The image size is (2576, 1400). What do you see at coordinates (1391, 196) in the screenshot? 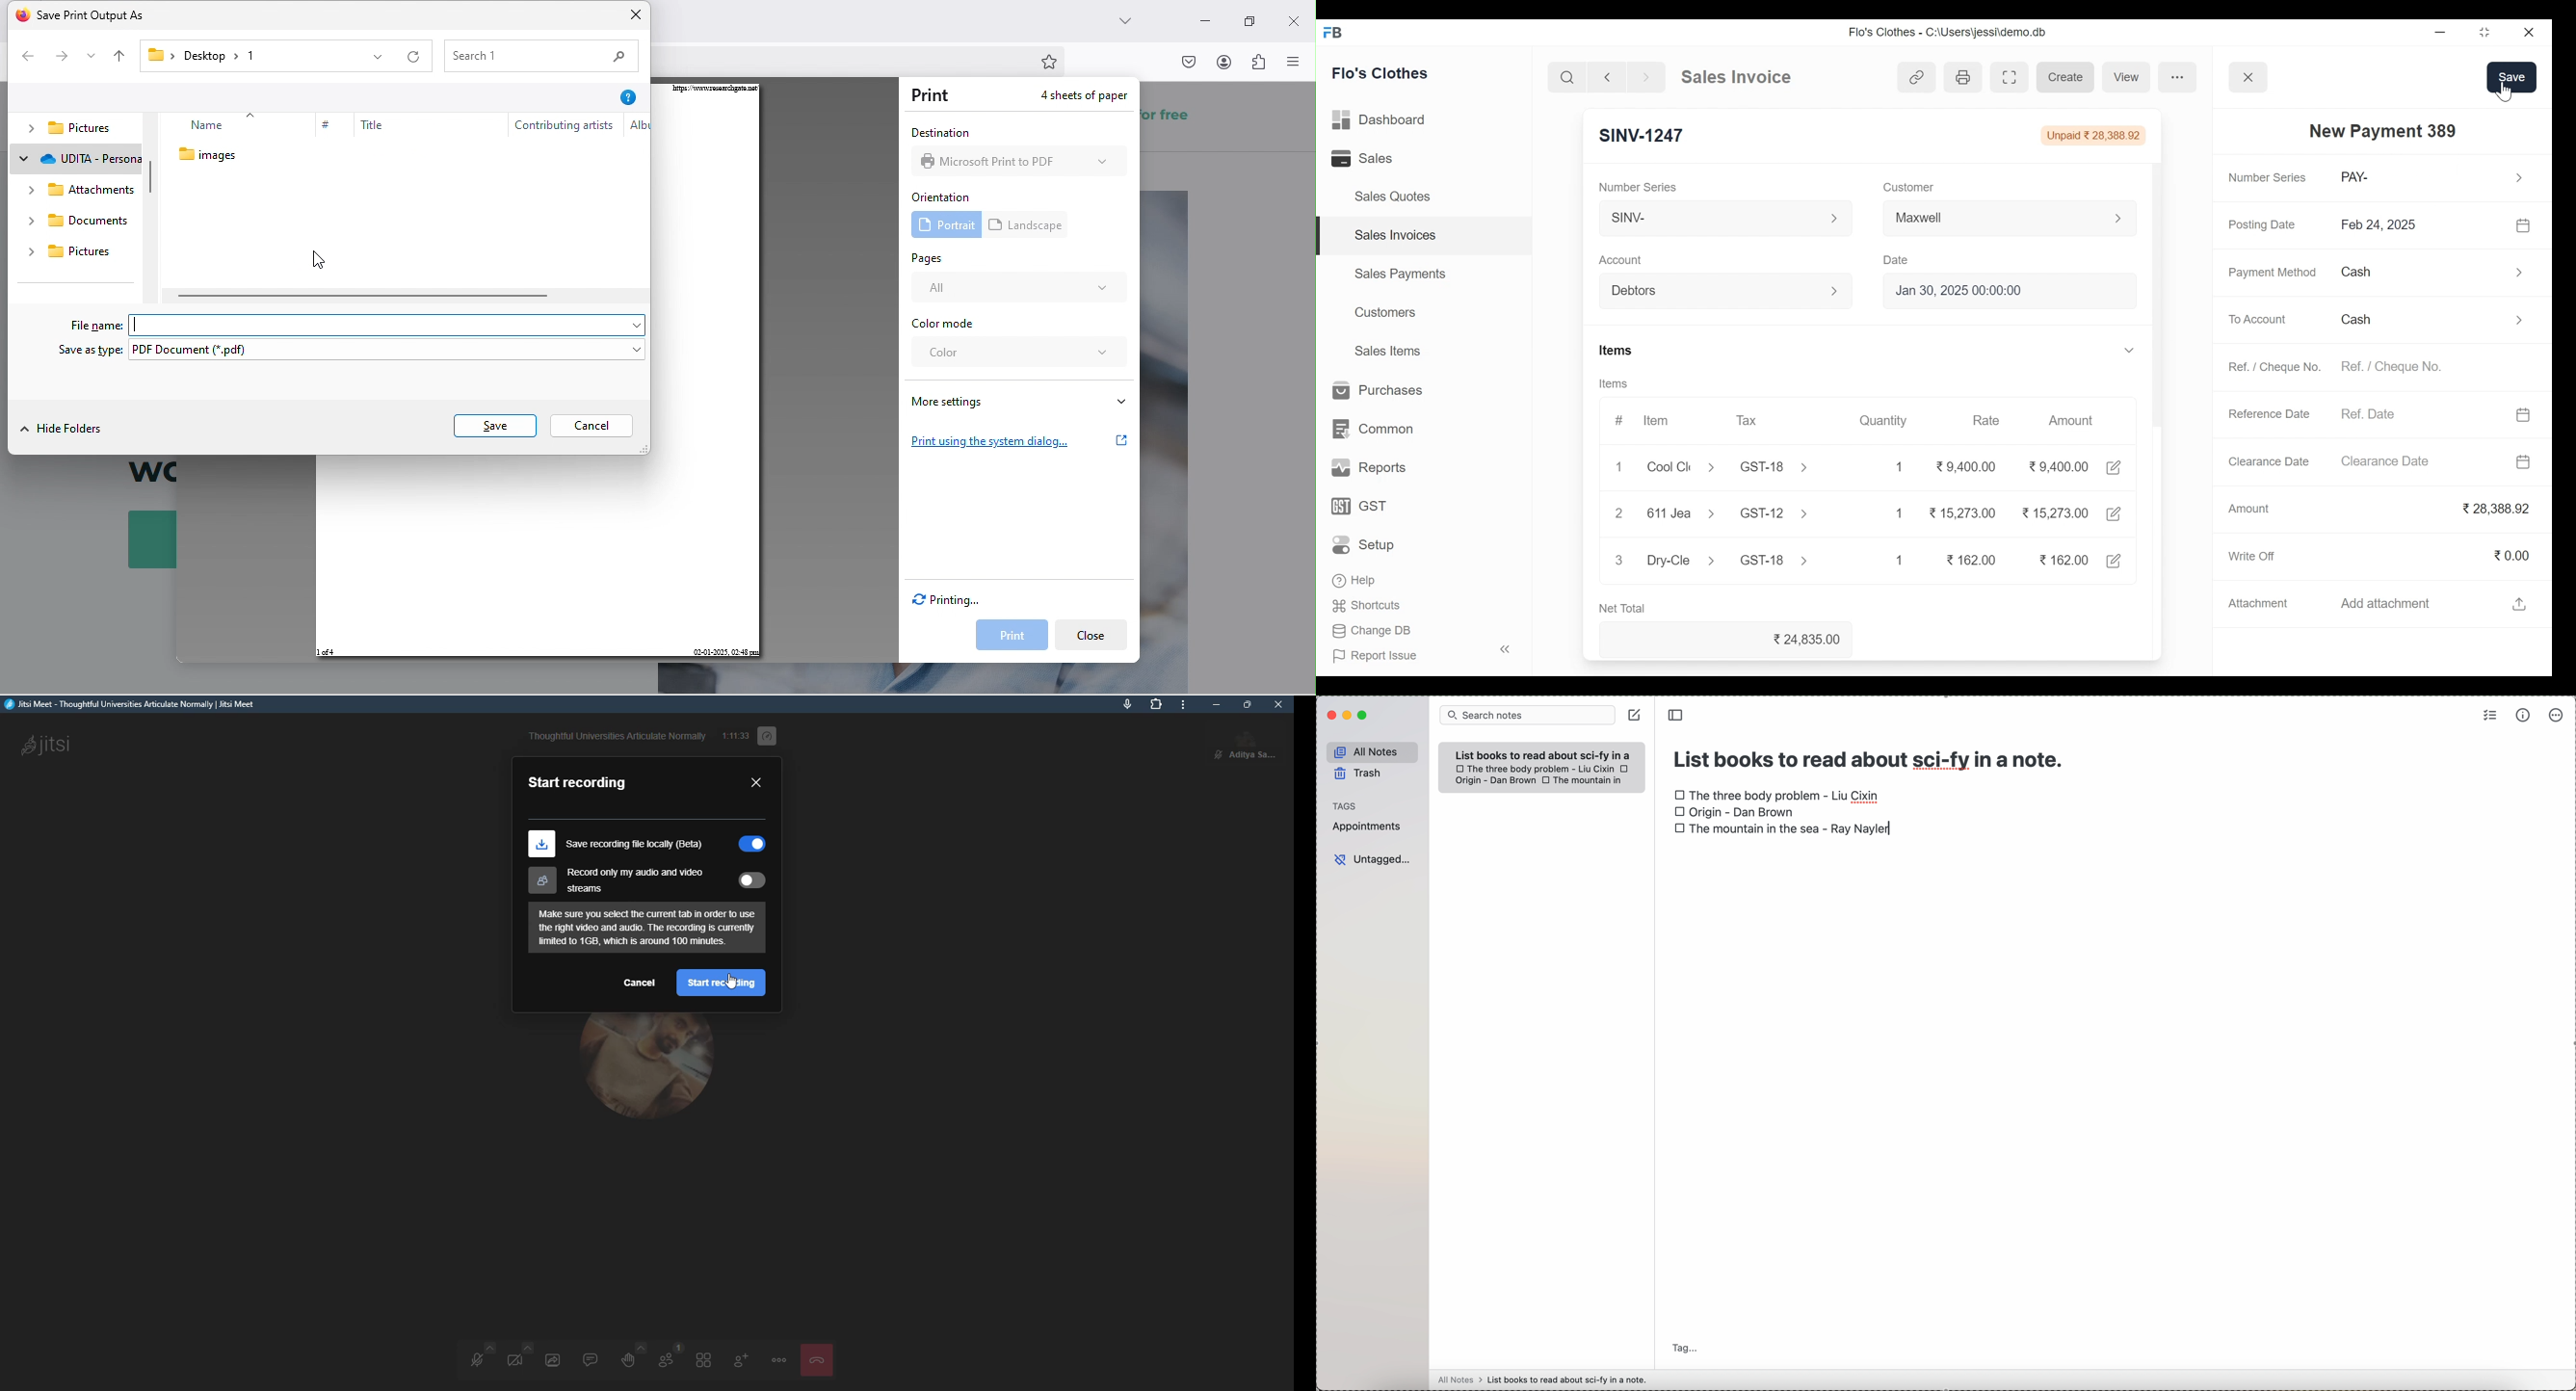
I see `Sales Quotes` at bounding box center [1391, 196].